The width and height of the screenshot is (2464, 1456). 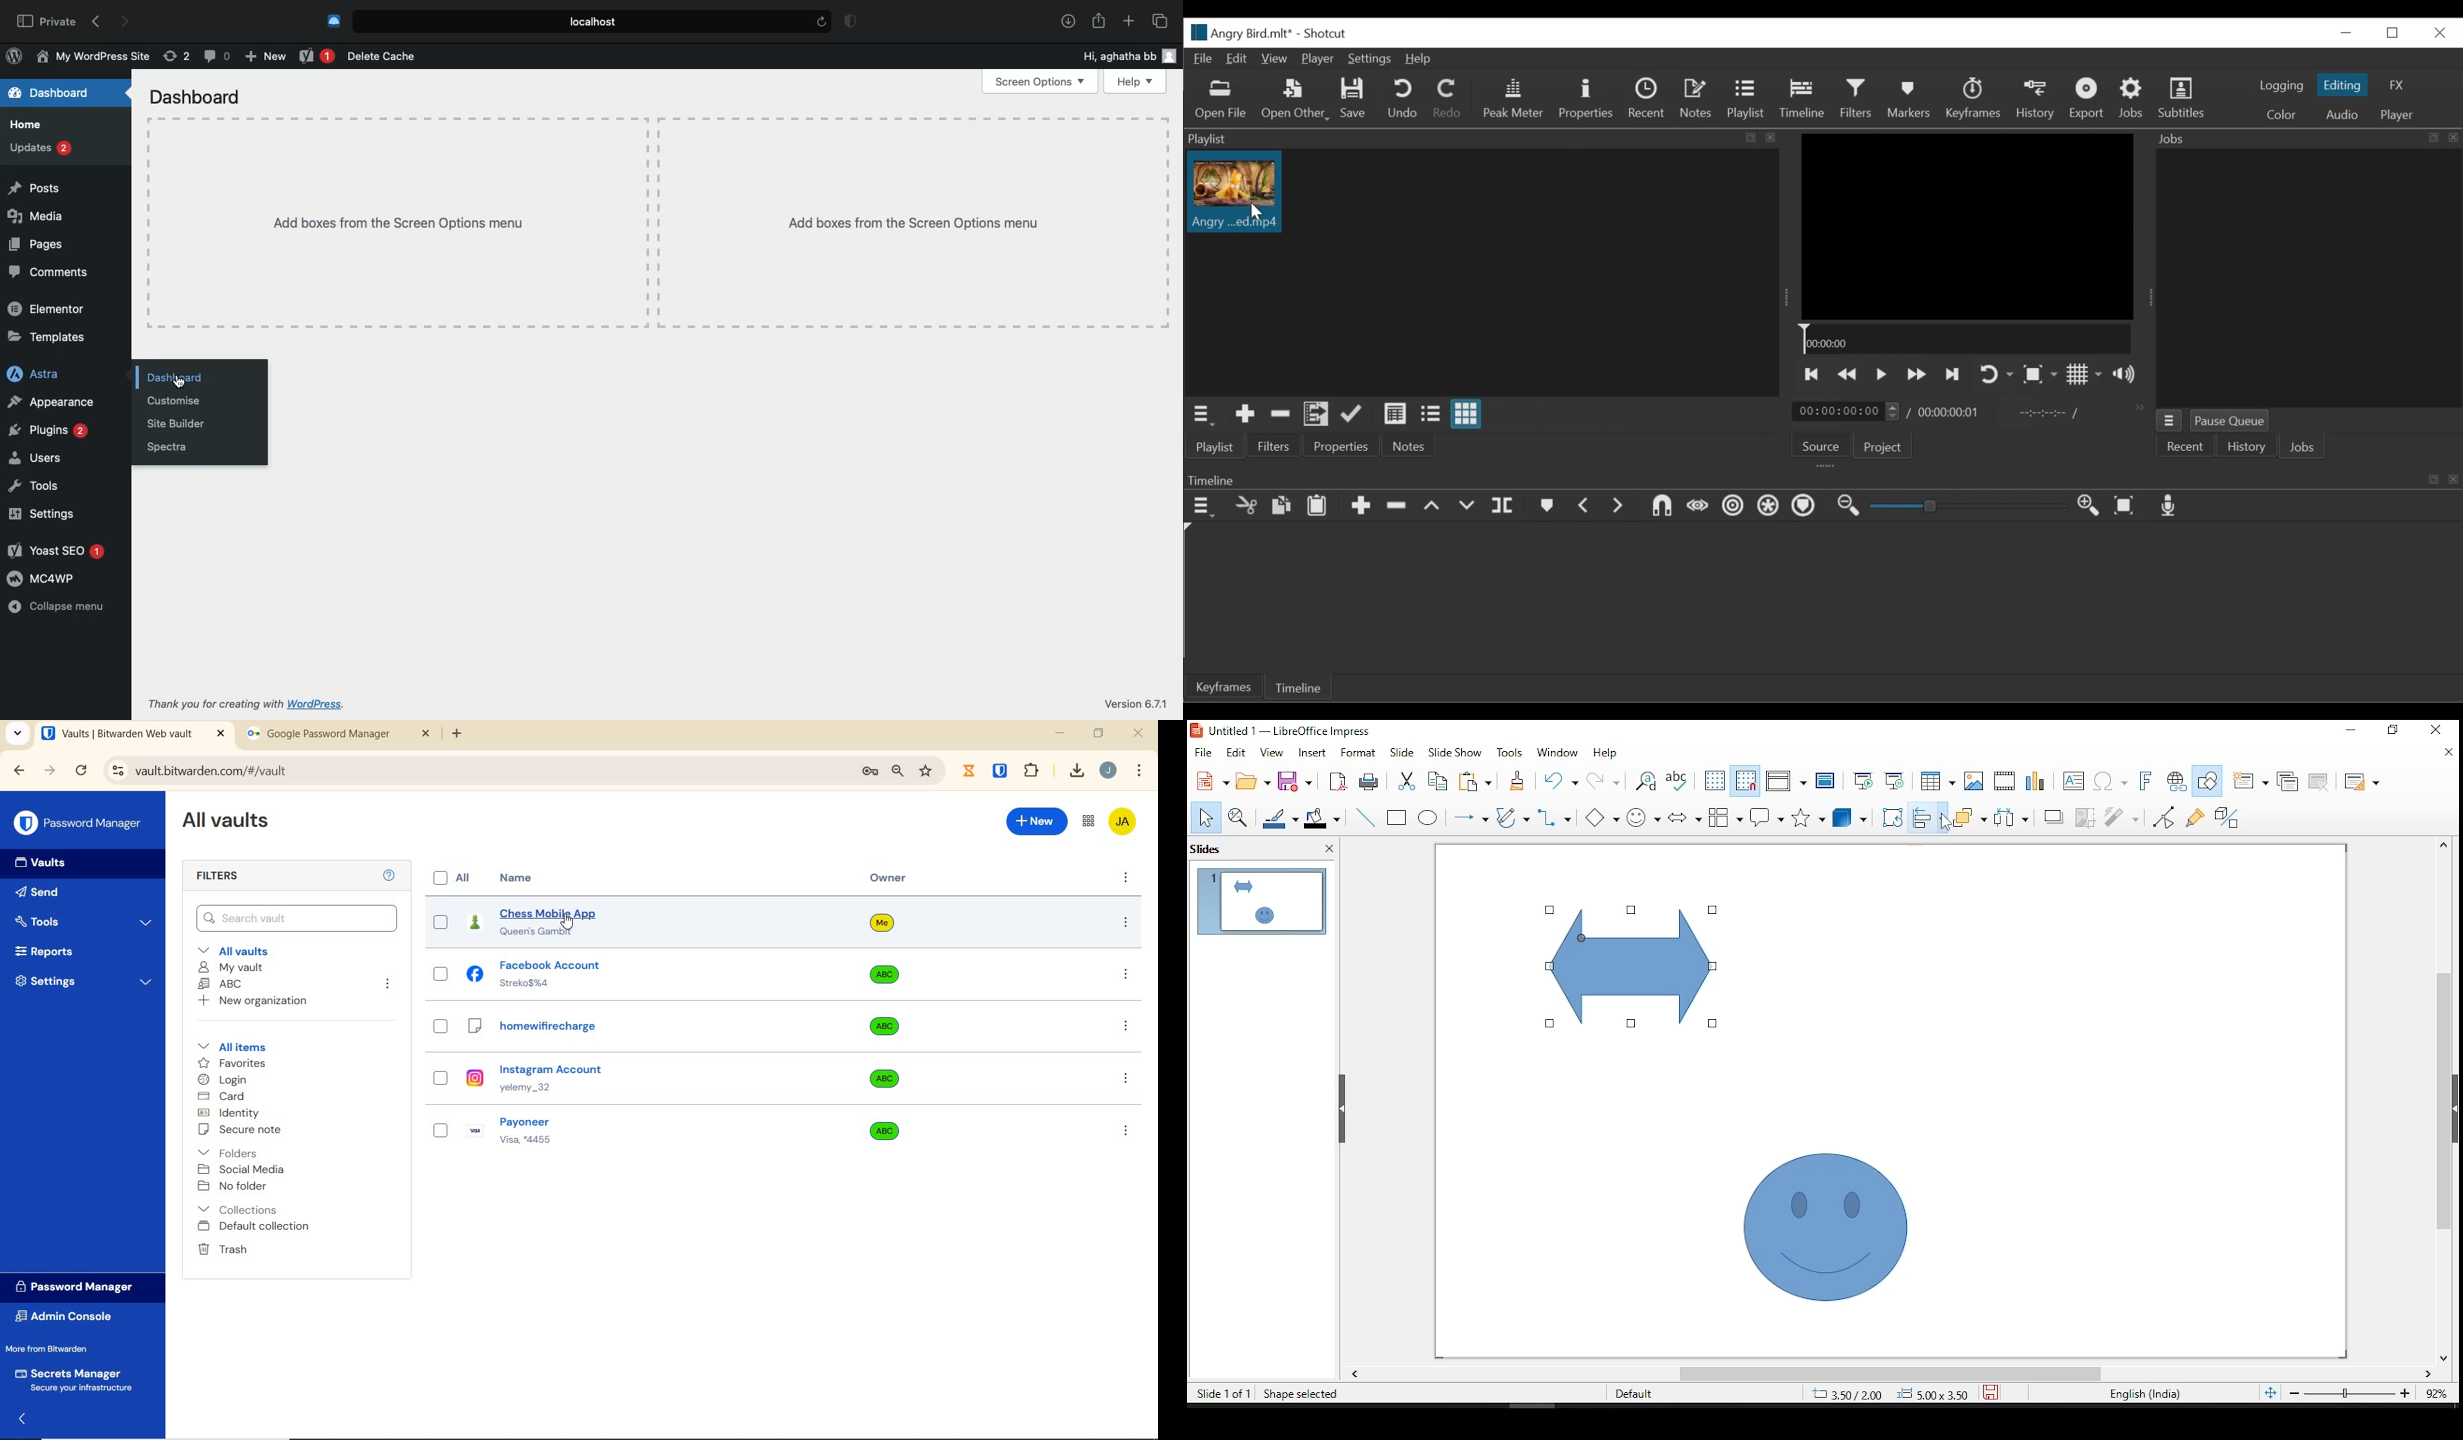 What do you see at coordinates (1126, 1130) in the screenshot?
I see `more options` at bounding box center [1126, 1130].